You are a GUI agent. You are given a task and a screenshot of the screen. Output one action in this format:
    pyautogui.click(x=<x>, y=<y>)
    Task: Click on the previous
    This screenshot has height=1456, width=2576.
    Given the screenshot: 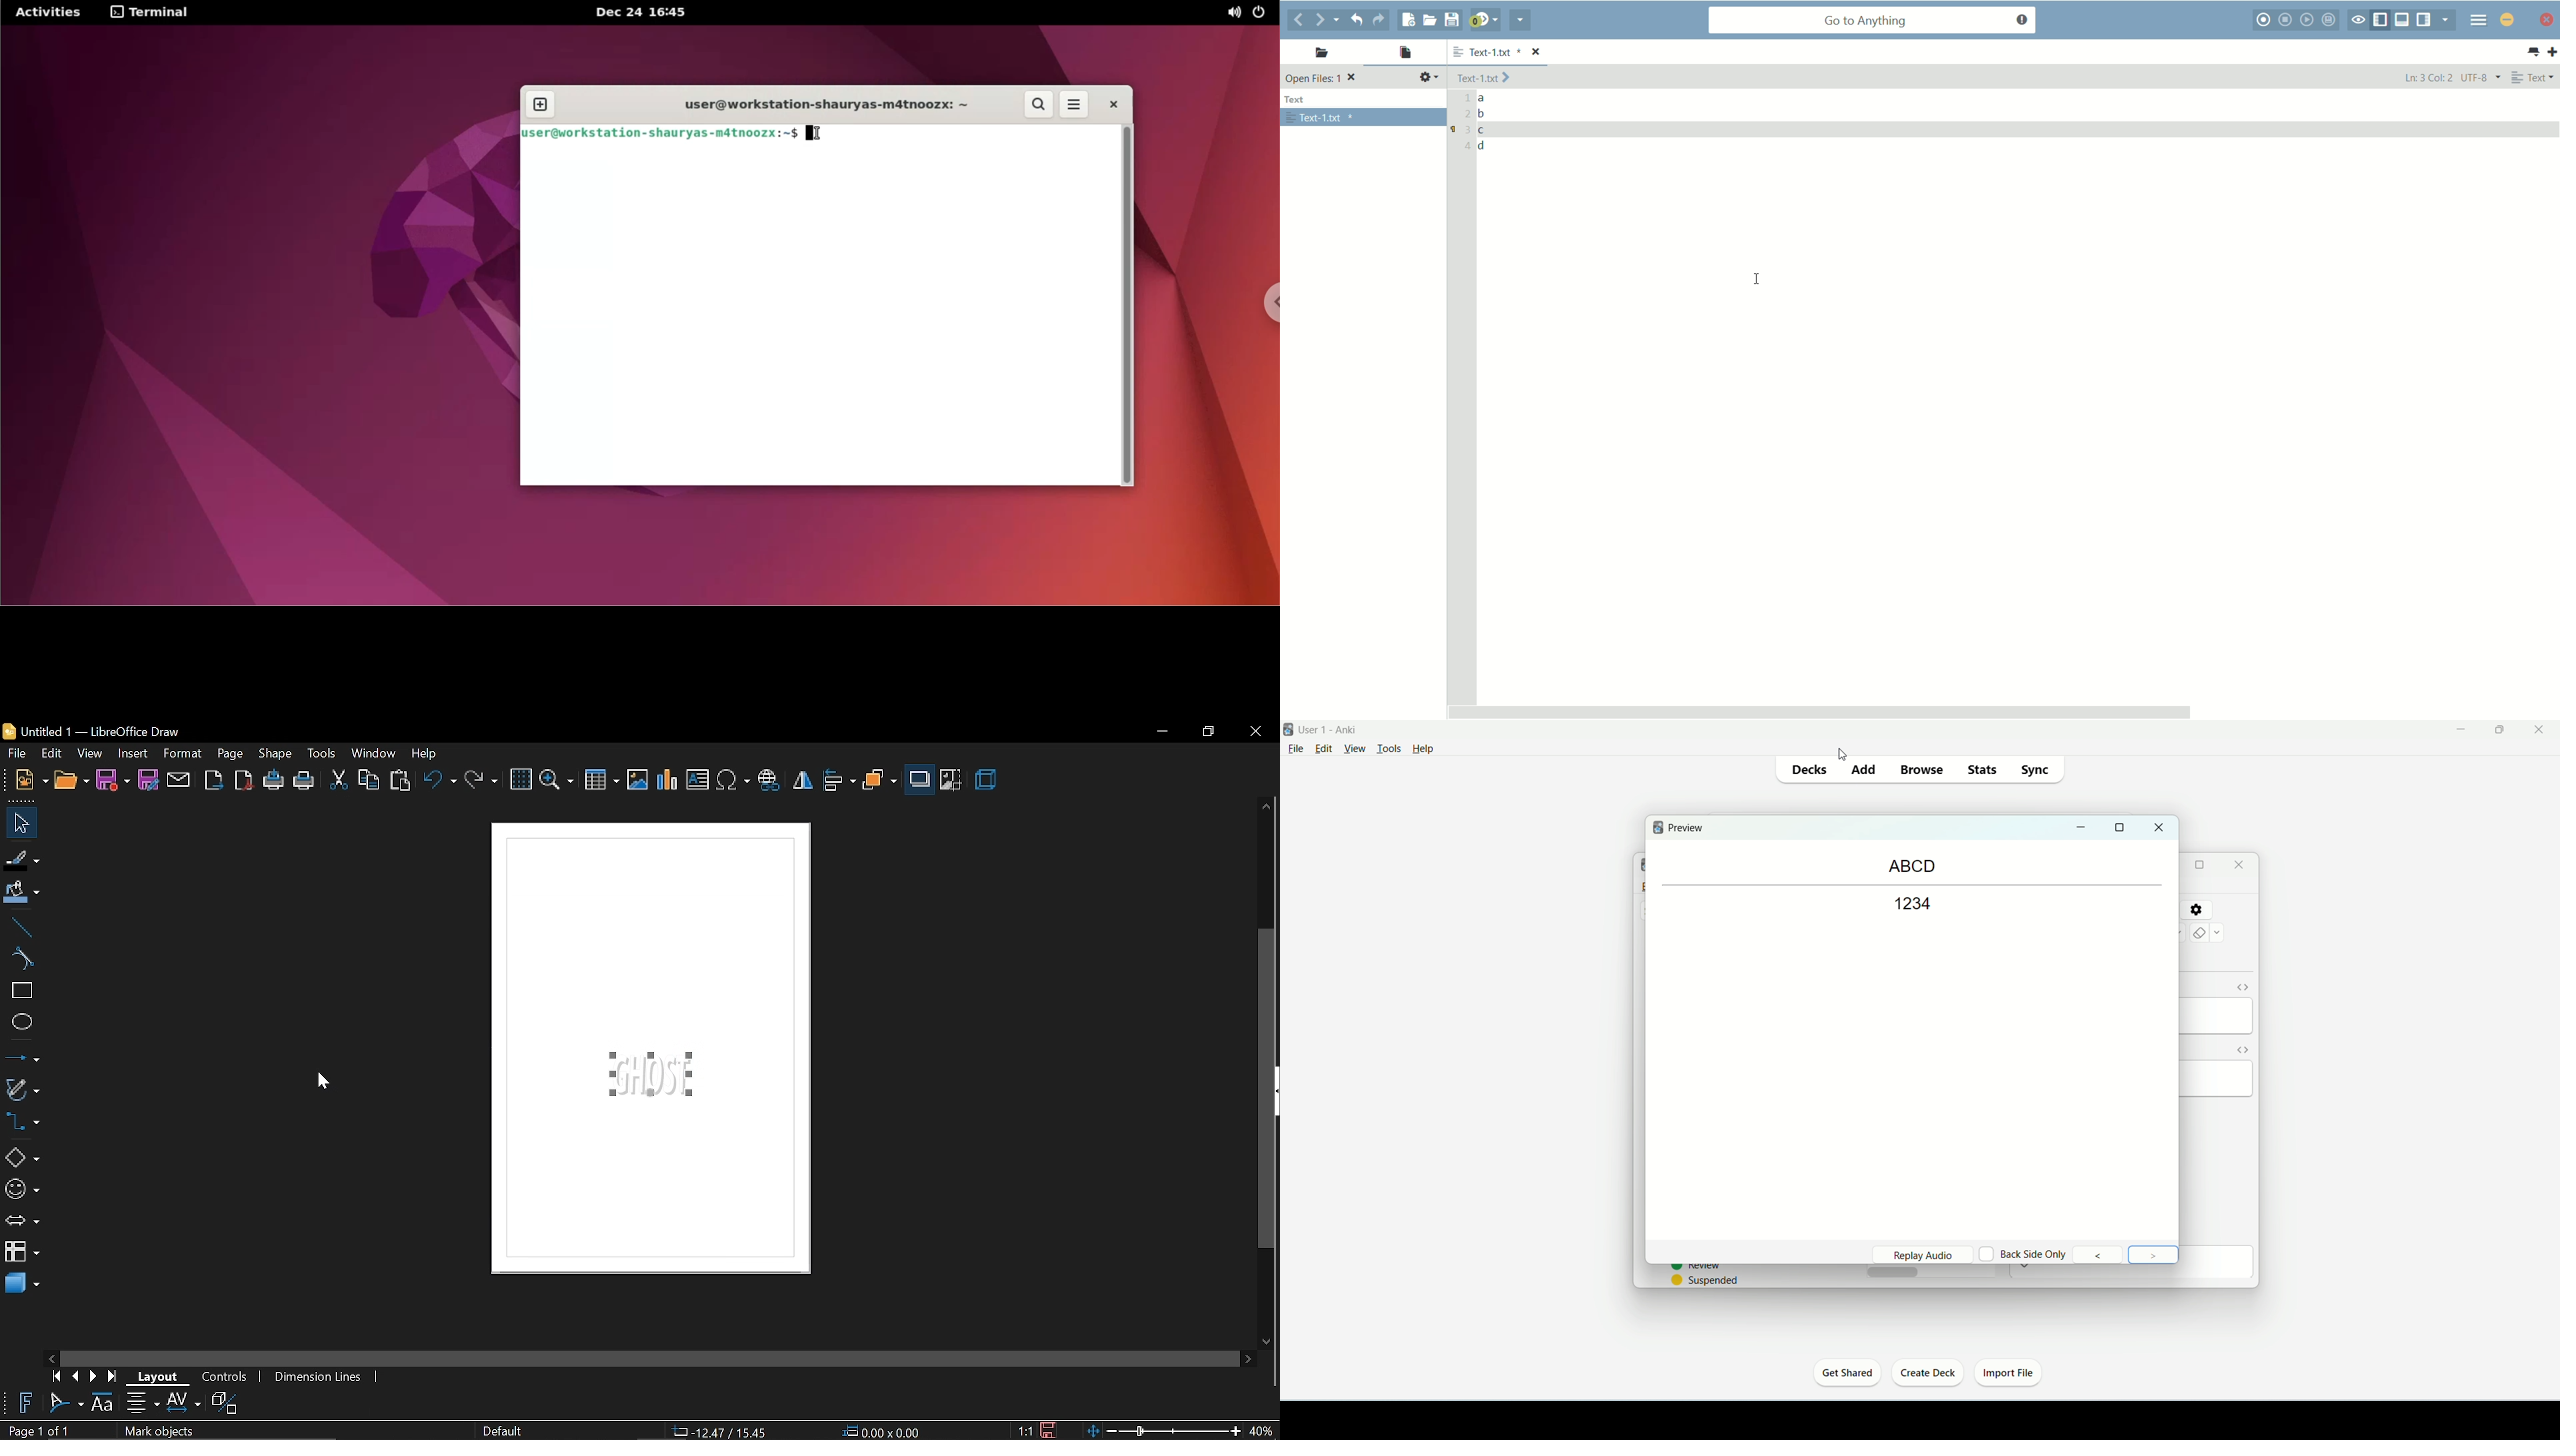 What is the action you would take?
    pyautogui.click(x=2099, y=1254)
    